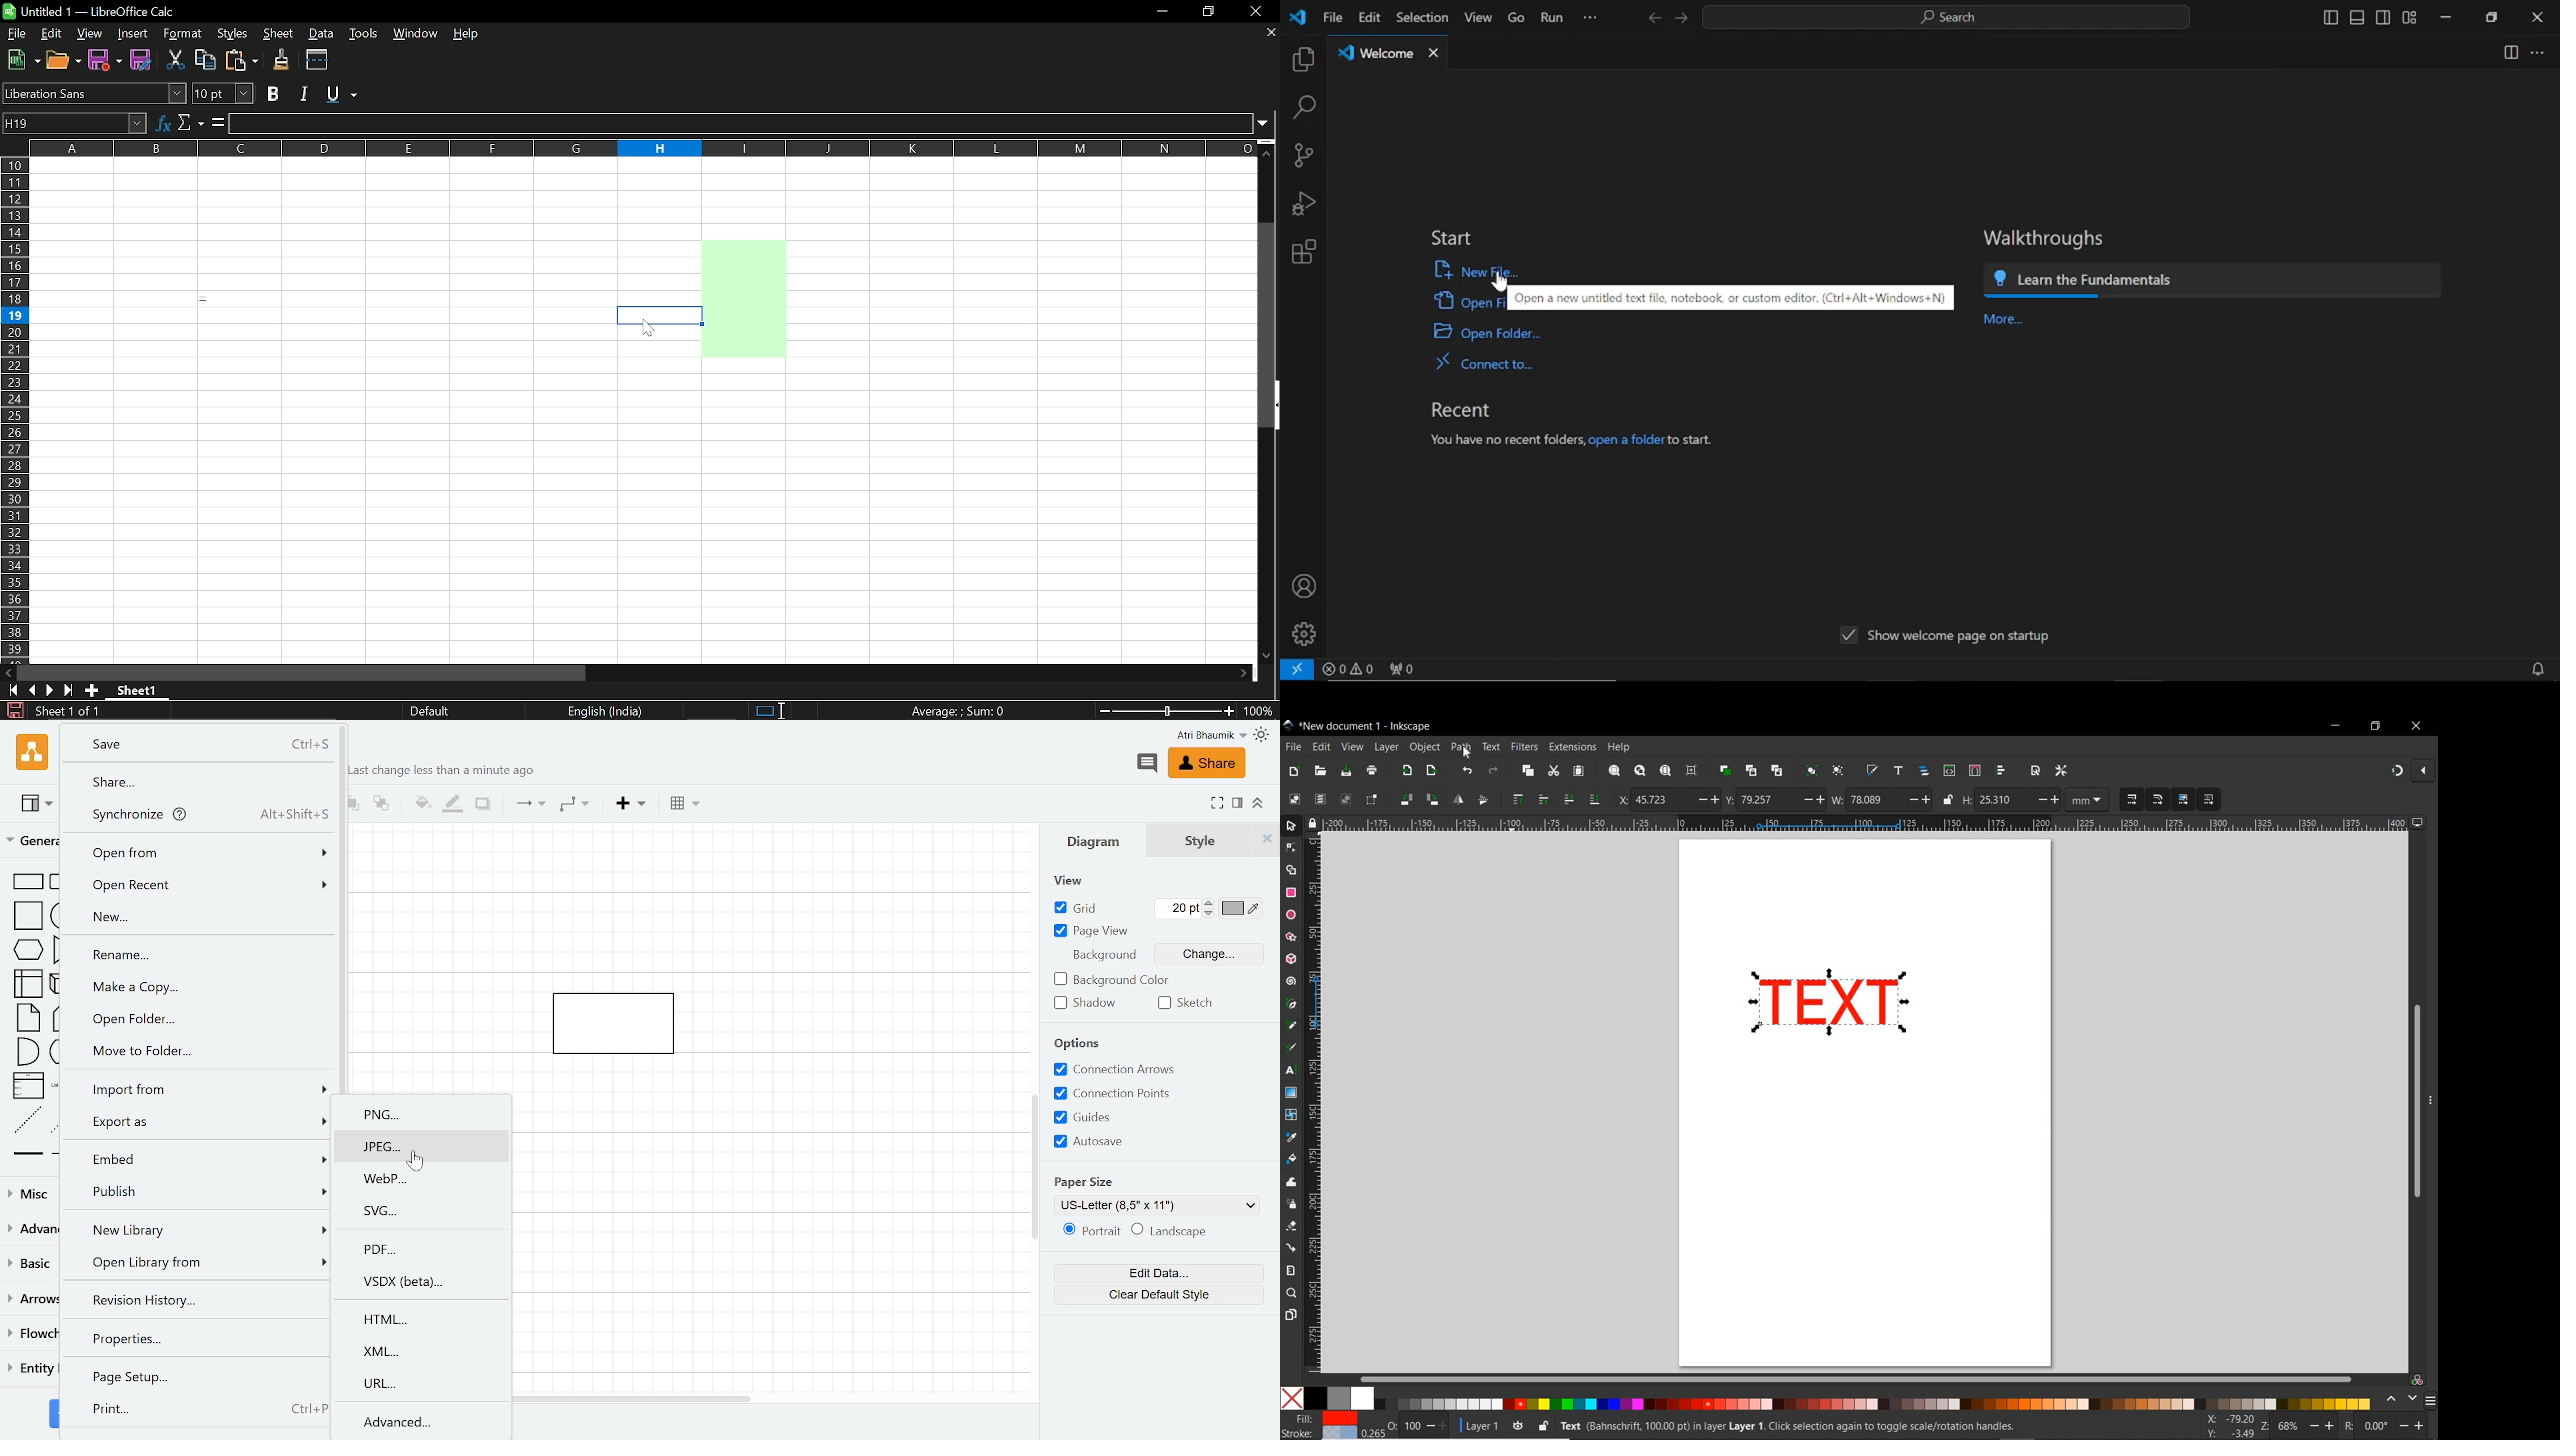 The width and height of the screenshot is (2576, 1456). What do you see at coordinates (199, 814) in the screenshot?
I see `Synchronize` at bounding box center [199, 814].